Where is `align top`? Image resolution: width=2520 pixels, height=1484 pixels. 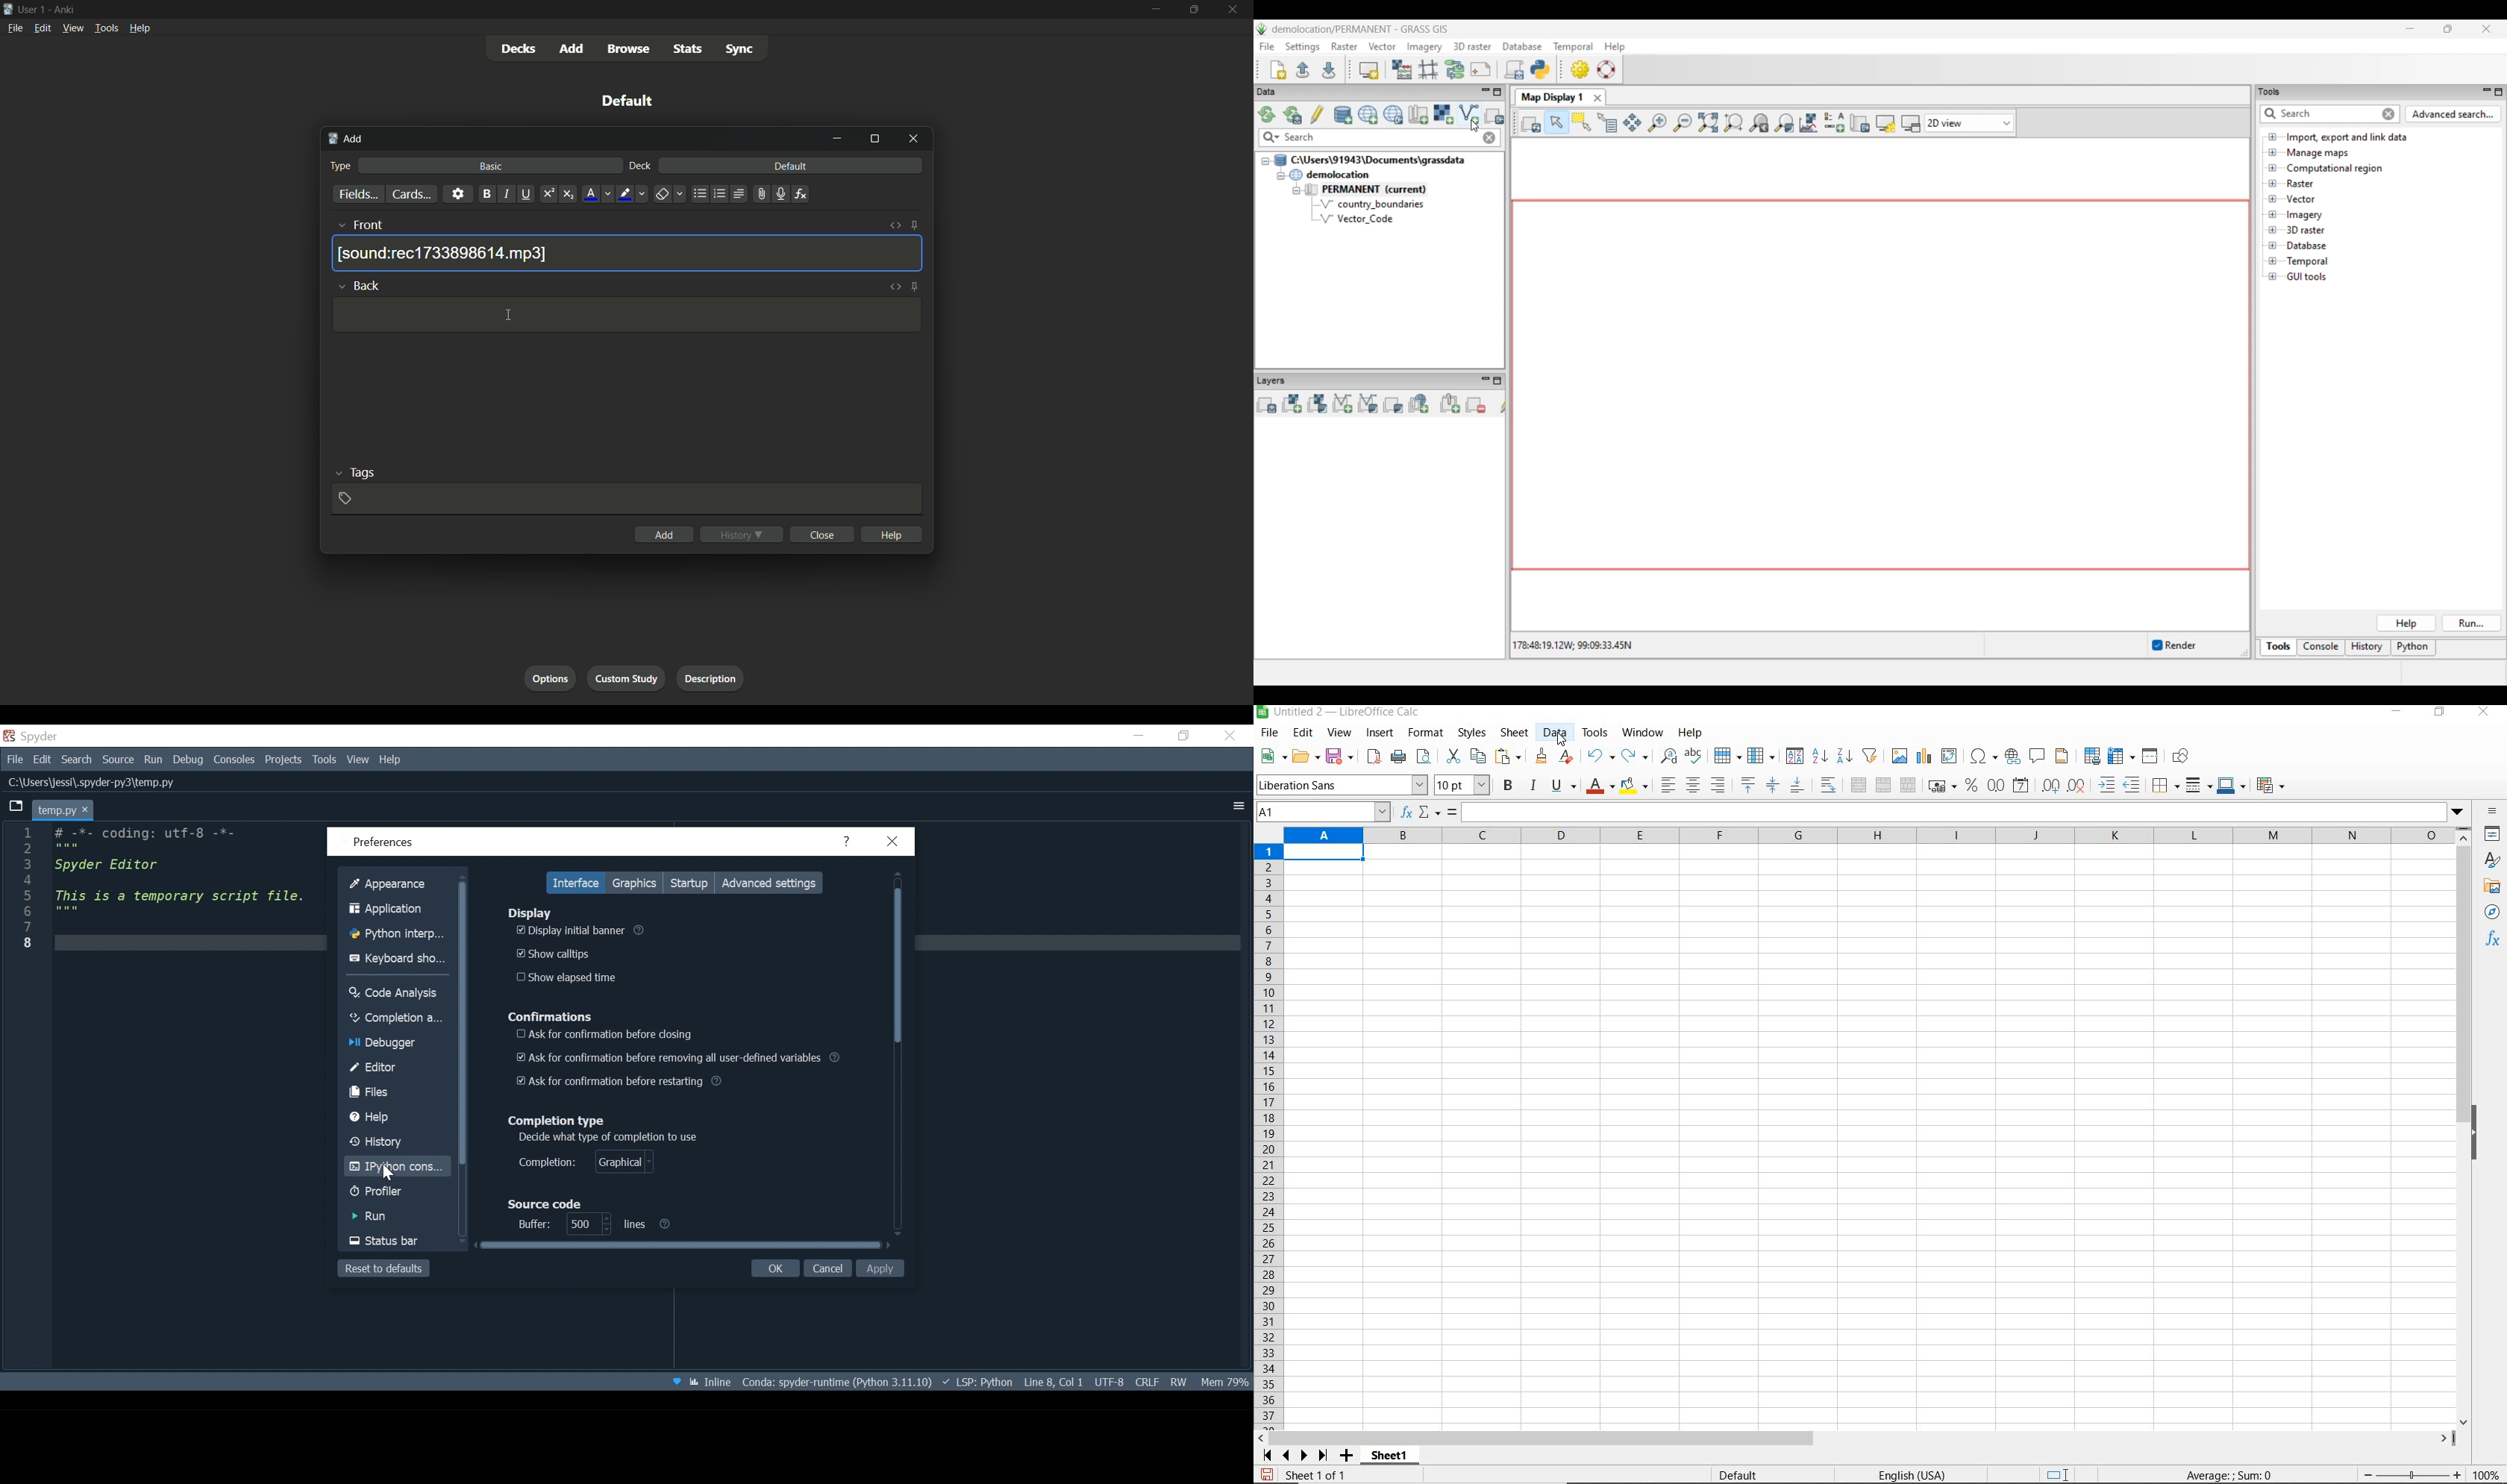 align top is located at coordinates (1747, 786).